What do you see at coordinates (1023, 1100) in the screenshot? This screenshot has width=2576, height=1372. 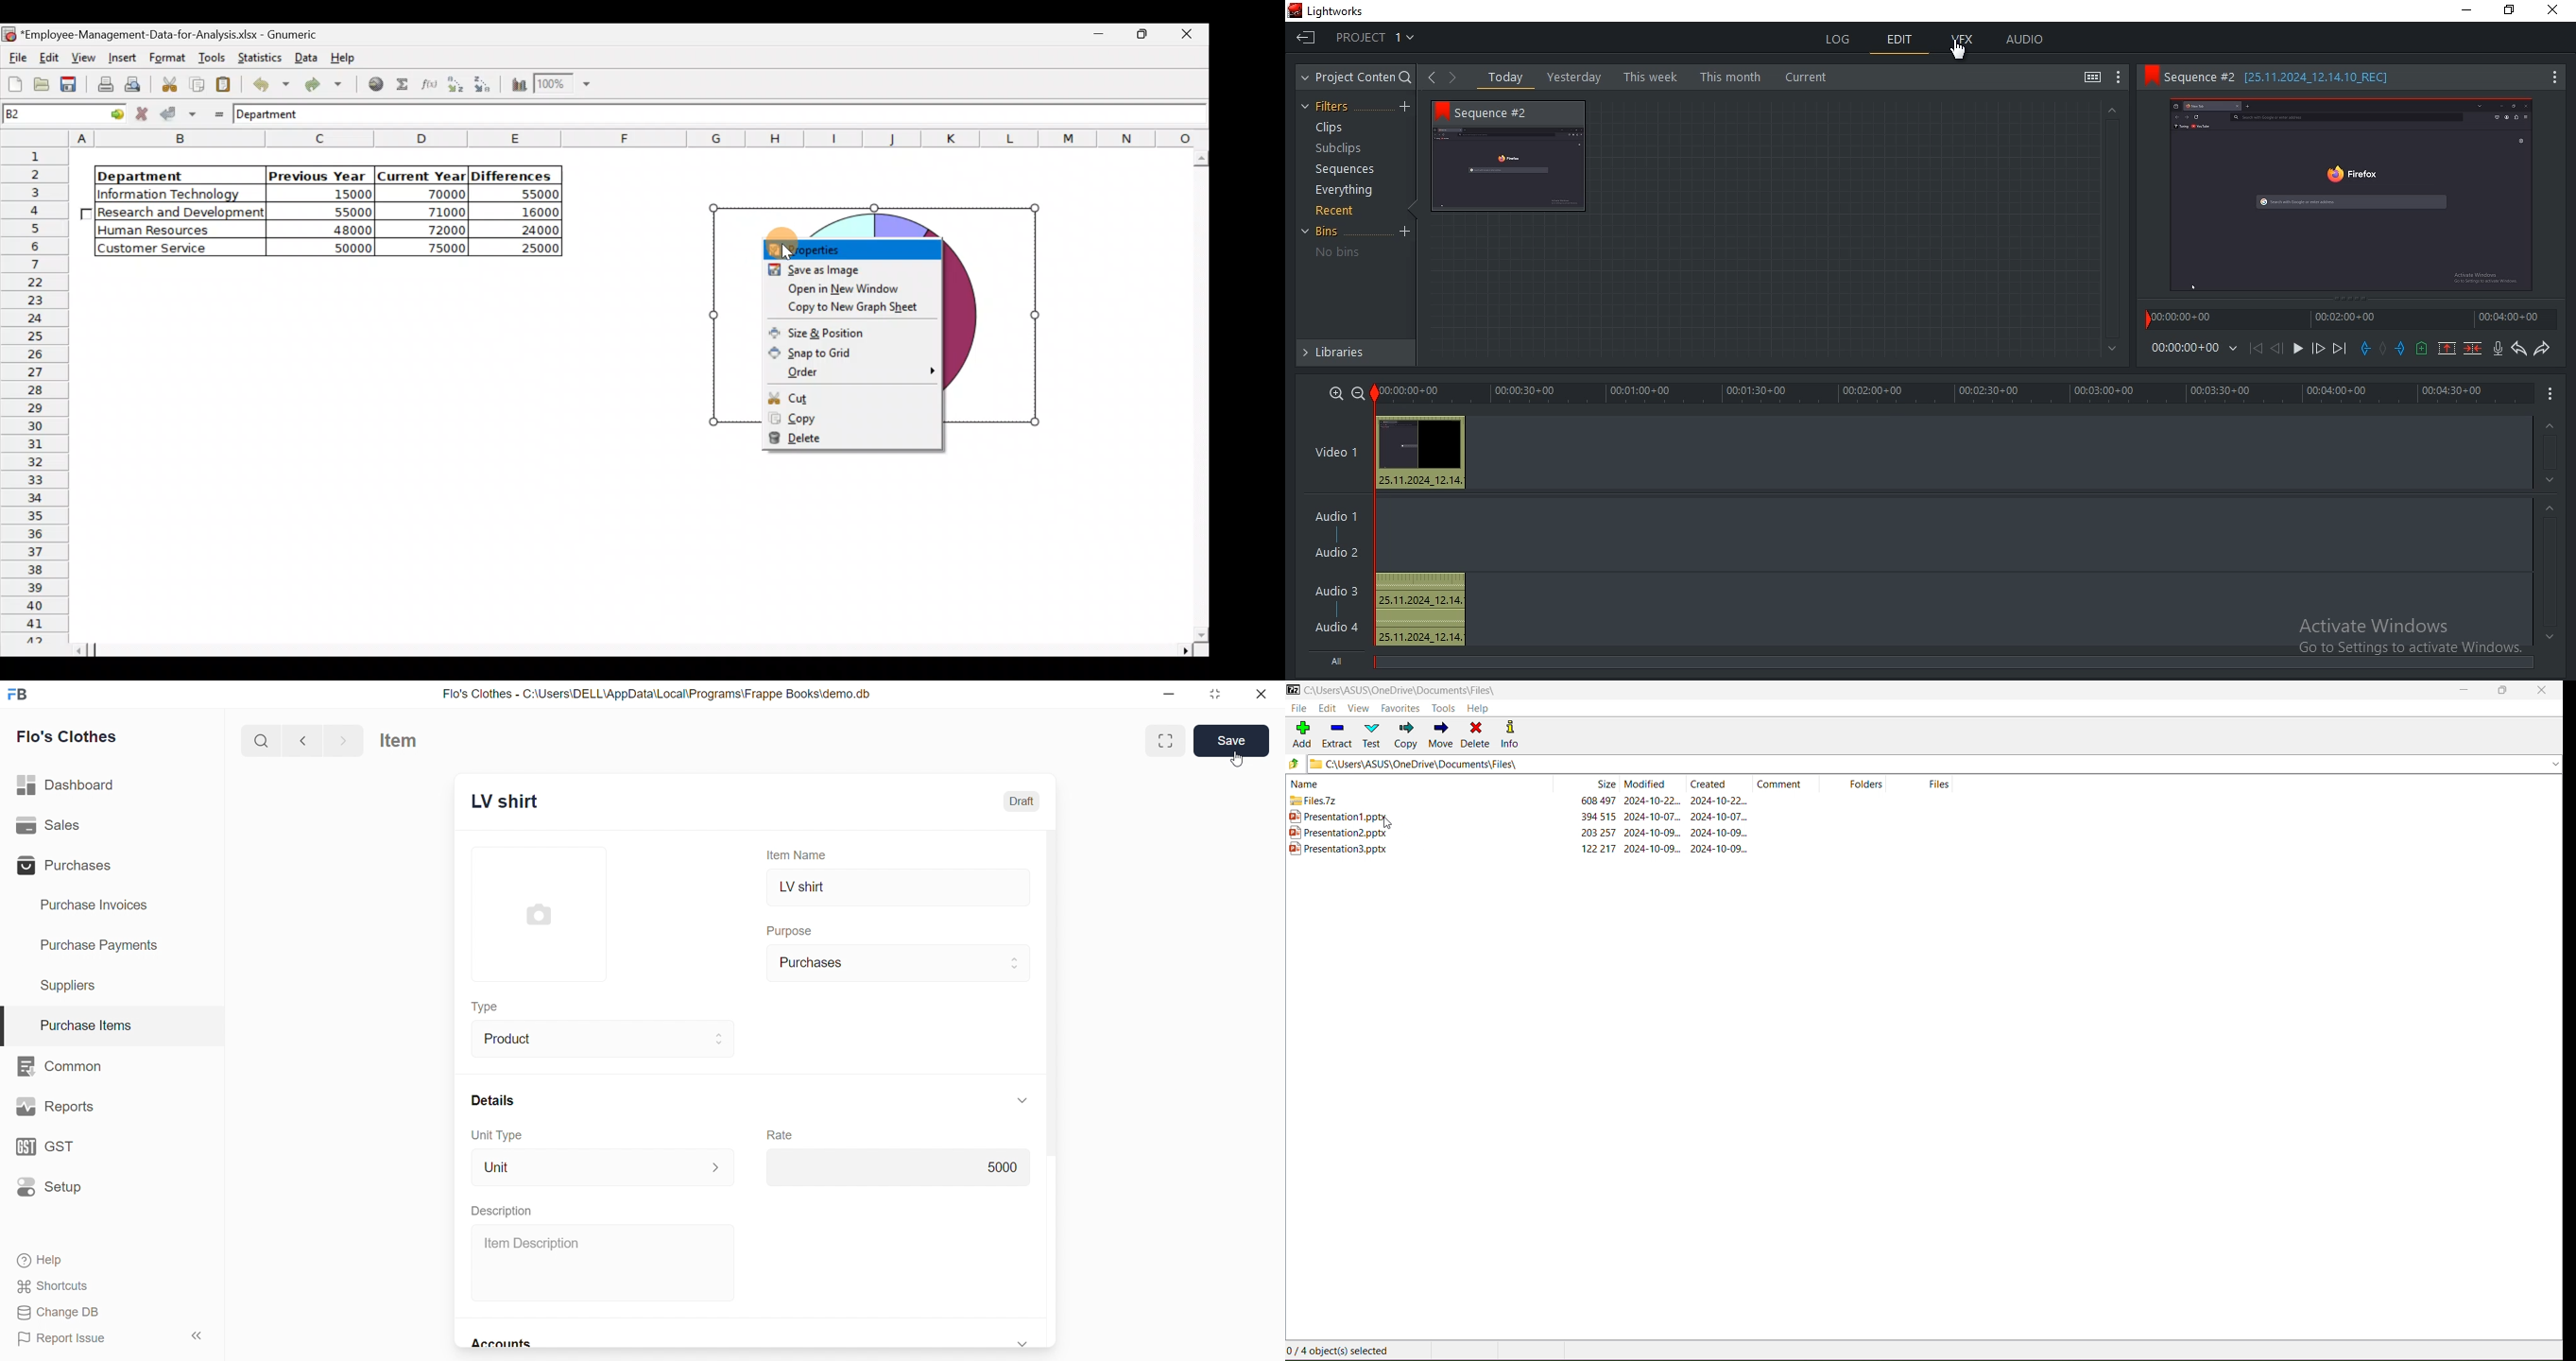 I see `expand/collapse` at bounding box center [1023, 1100].